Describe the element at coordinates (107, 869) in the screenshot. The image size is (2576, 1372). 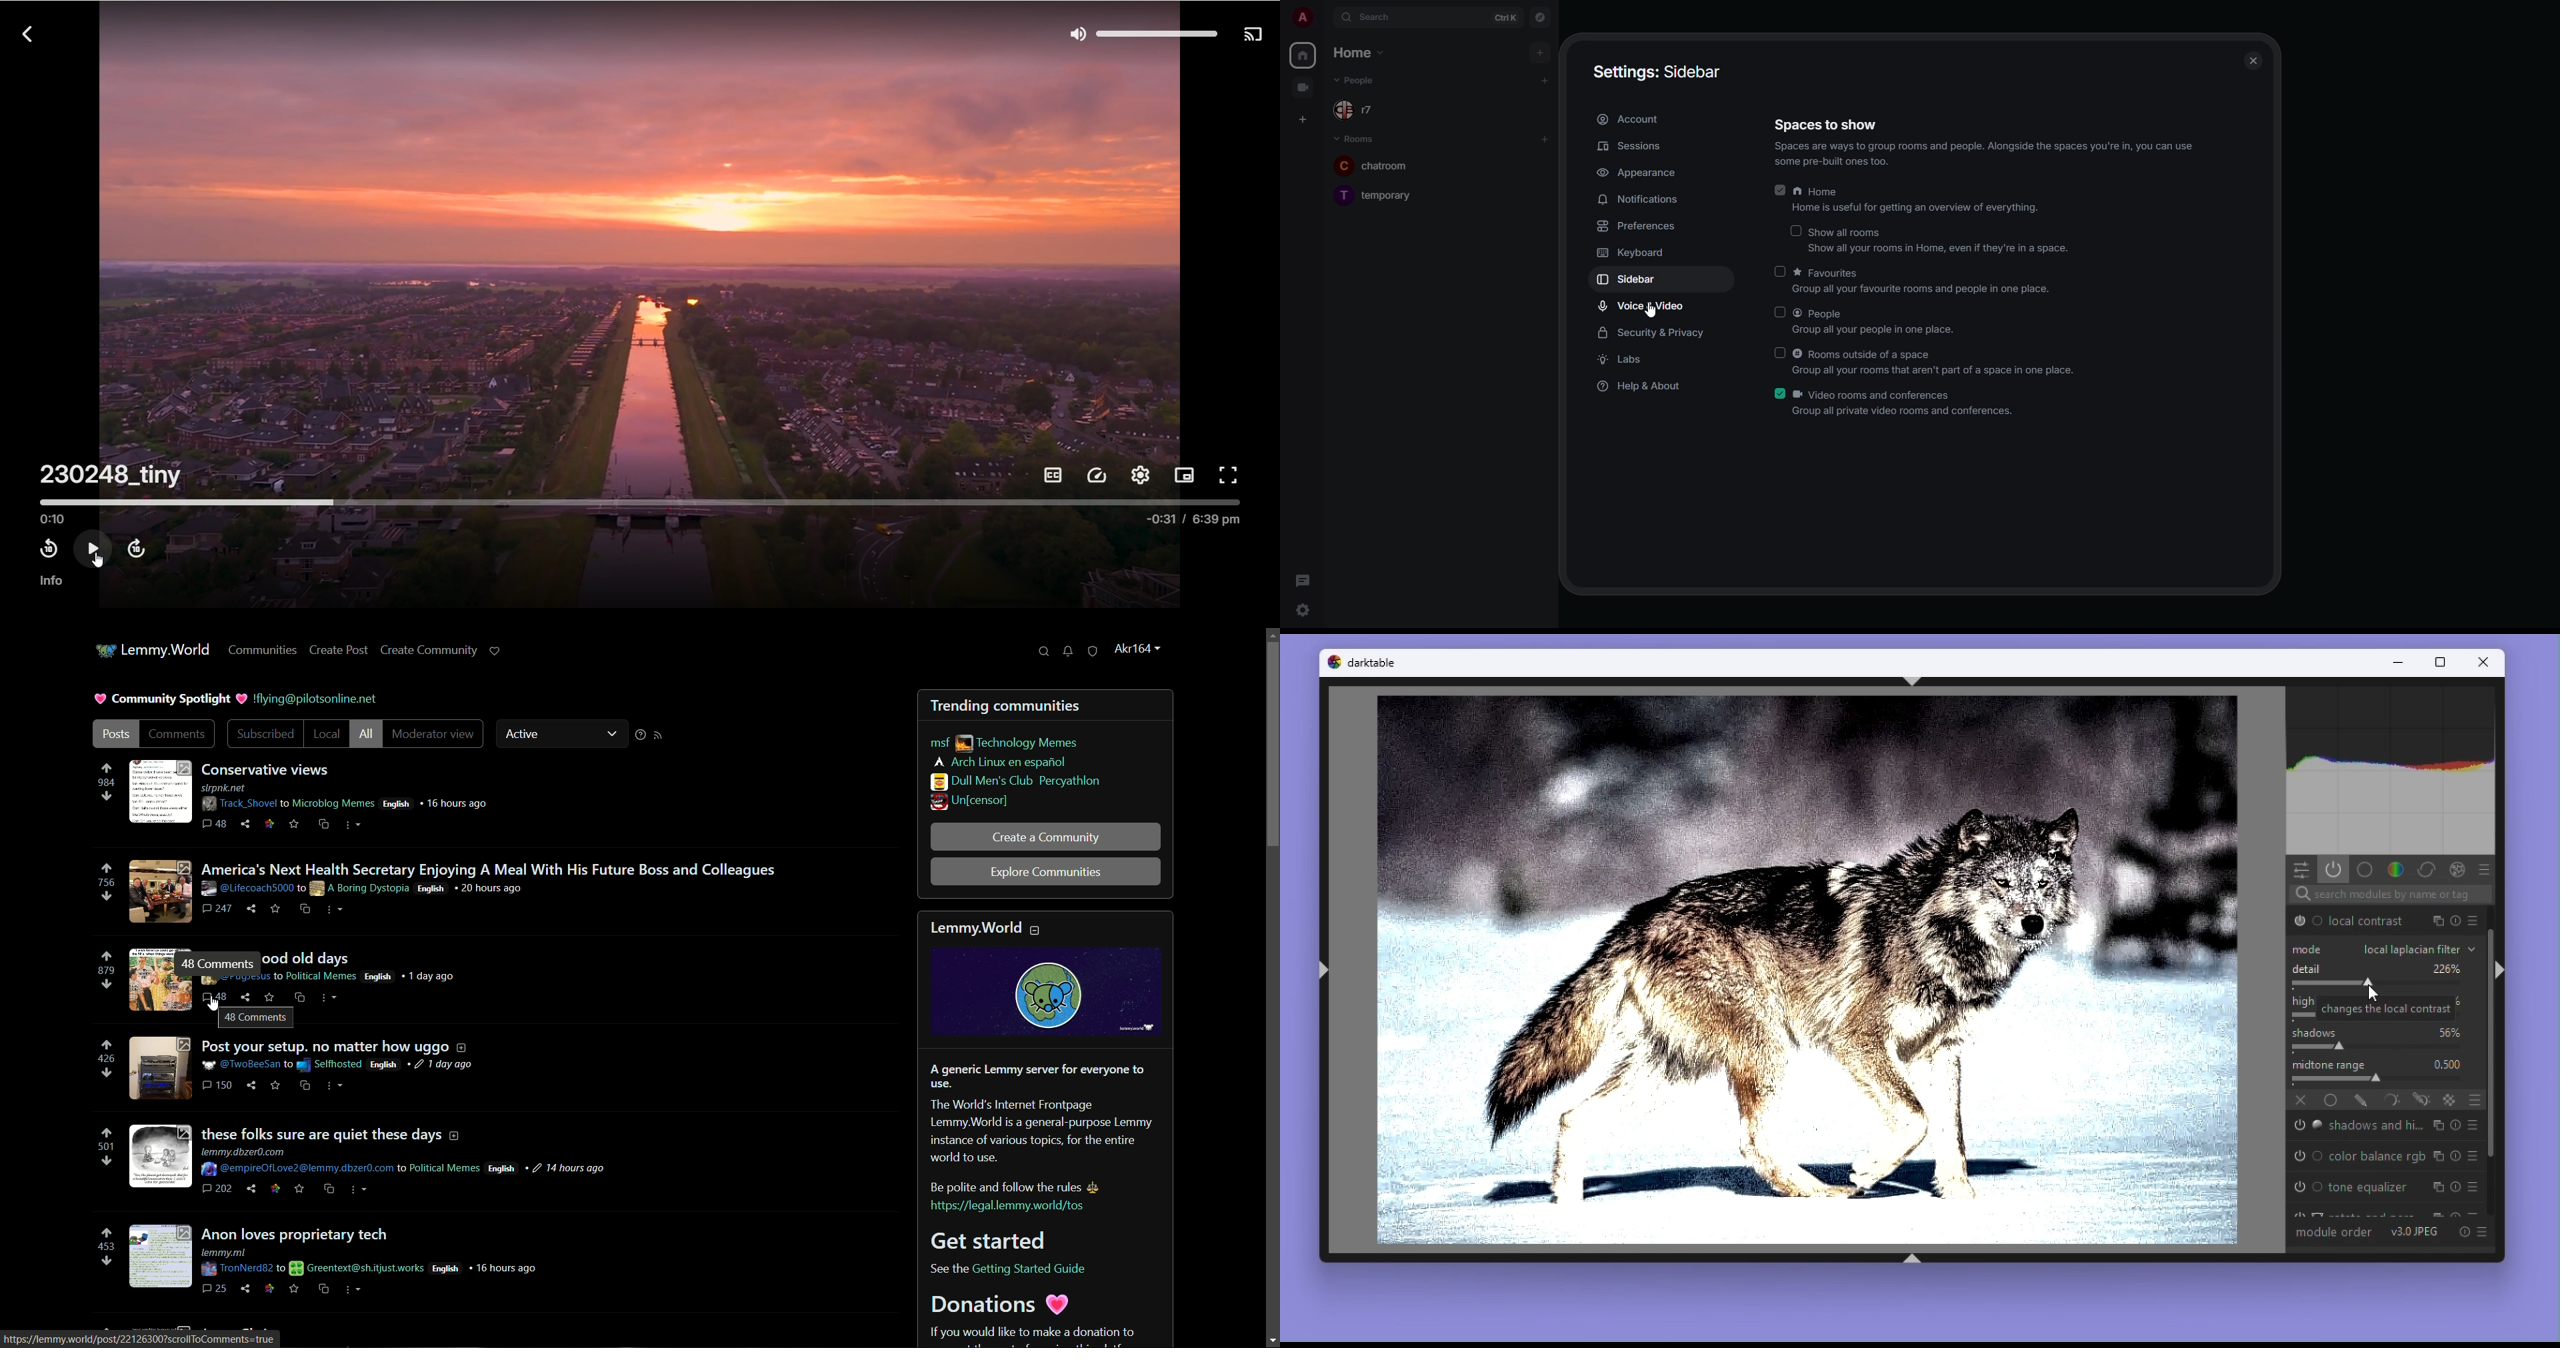
I see `upvote` at that location.